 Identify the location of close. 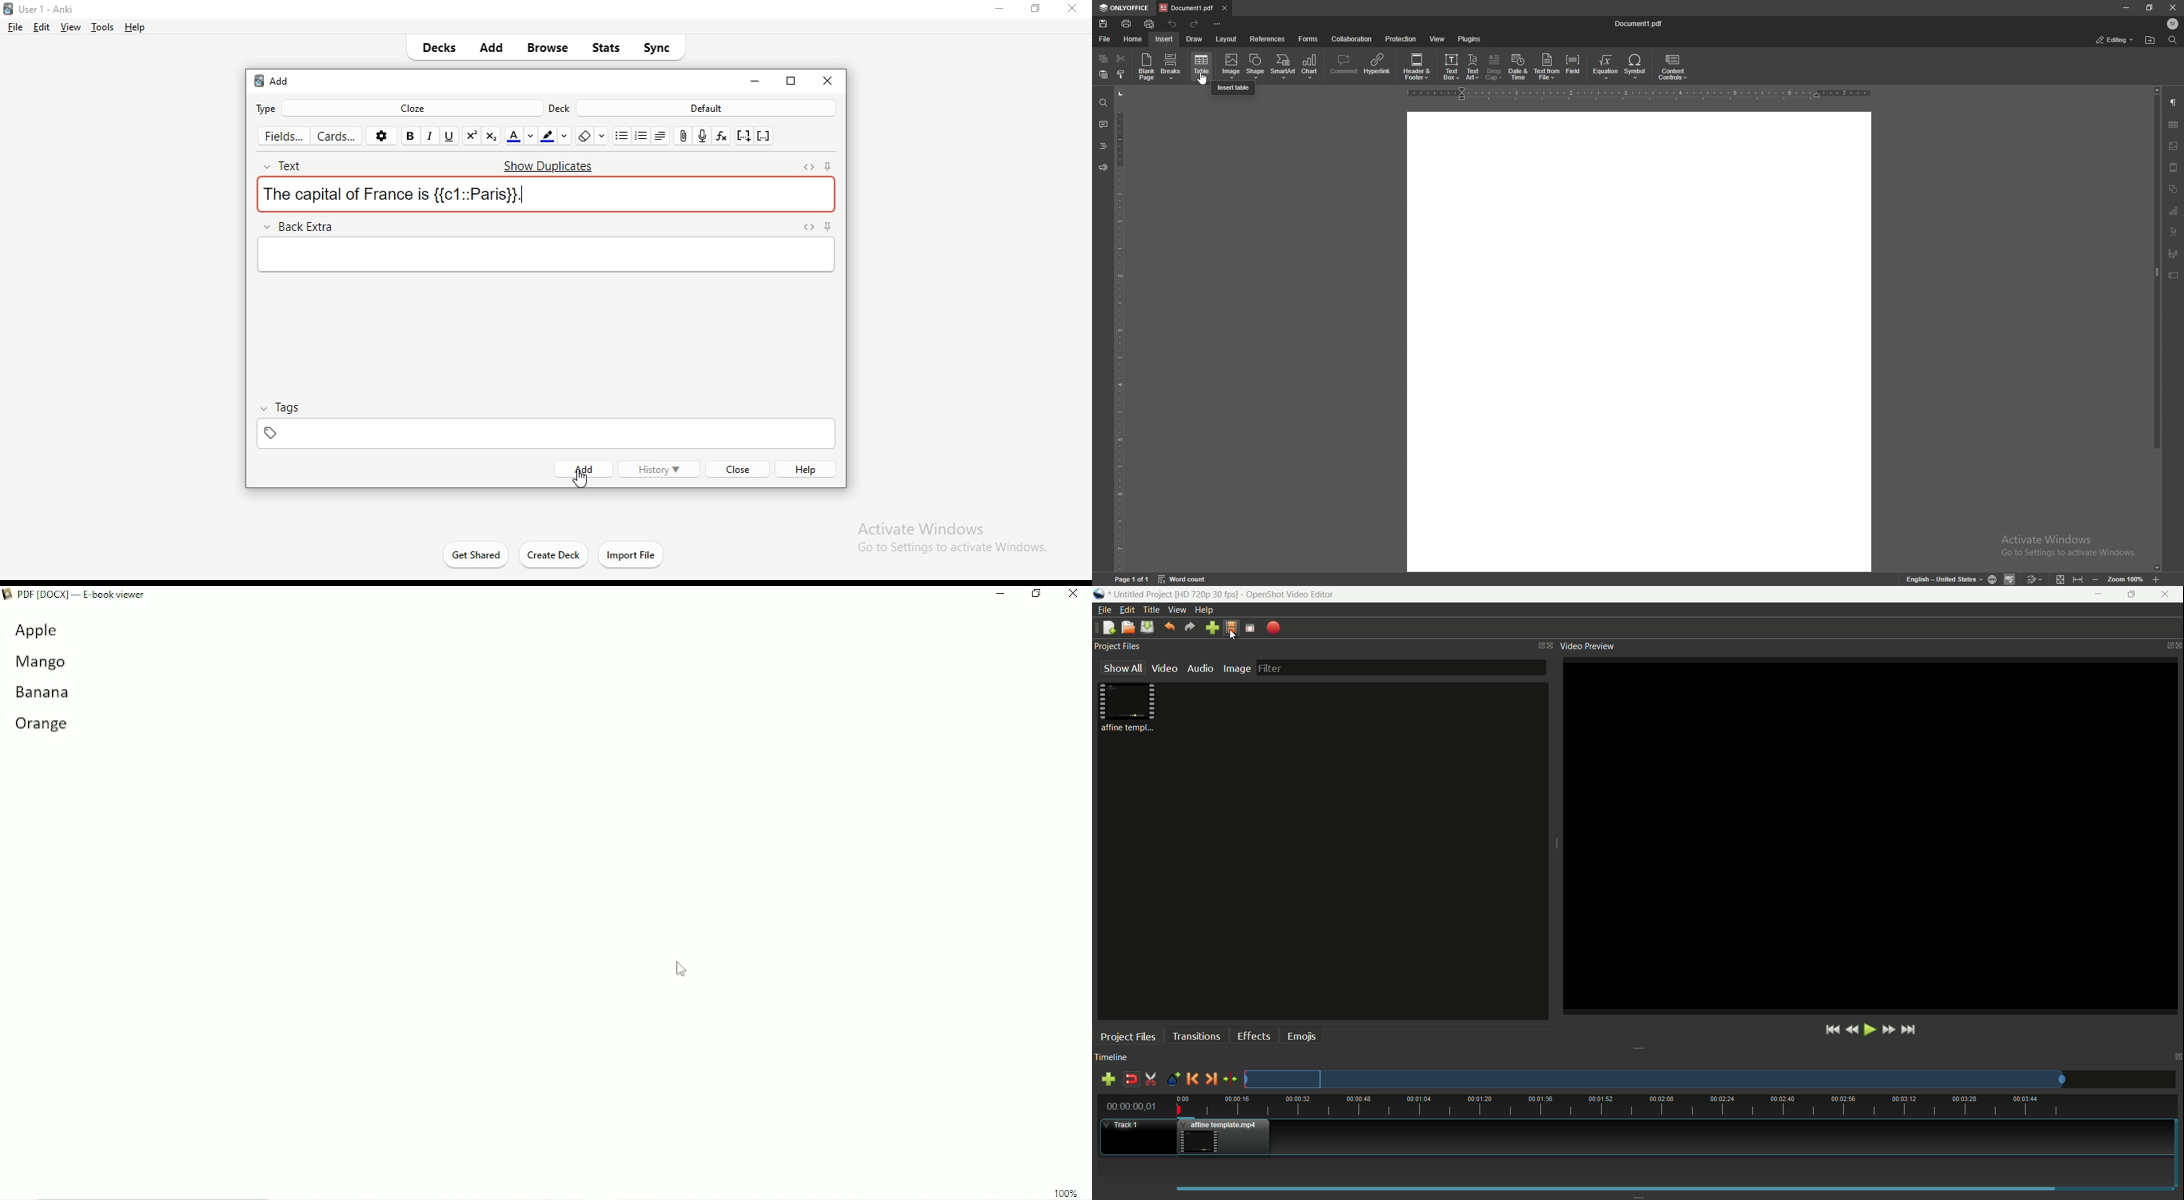
(735, 470).